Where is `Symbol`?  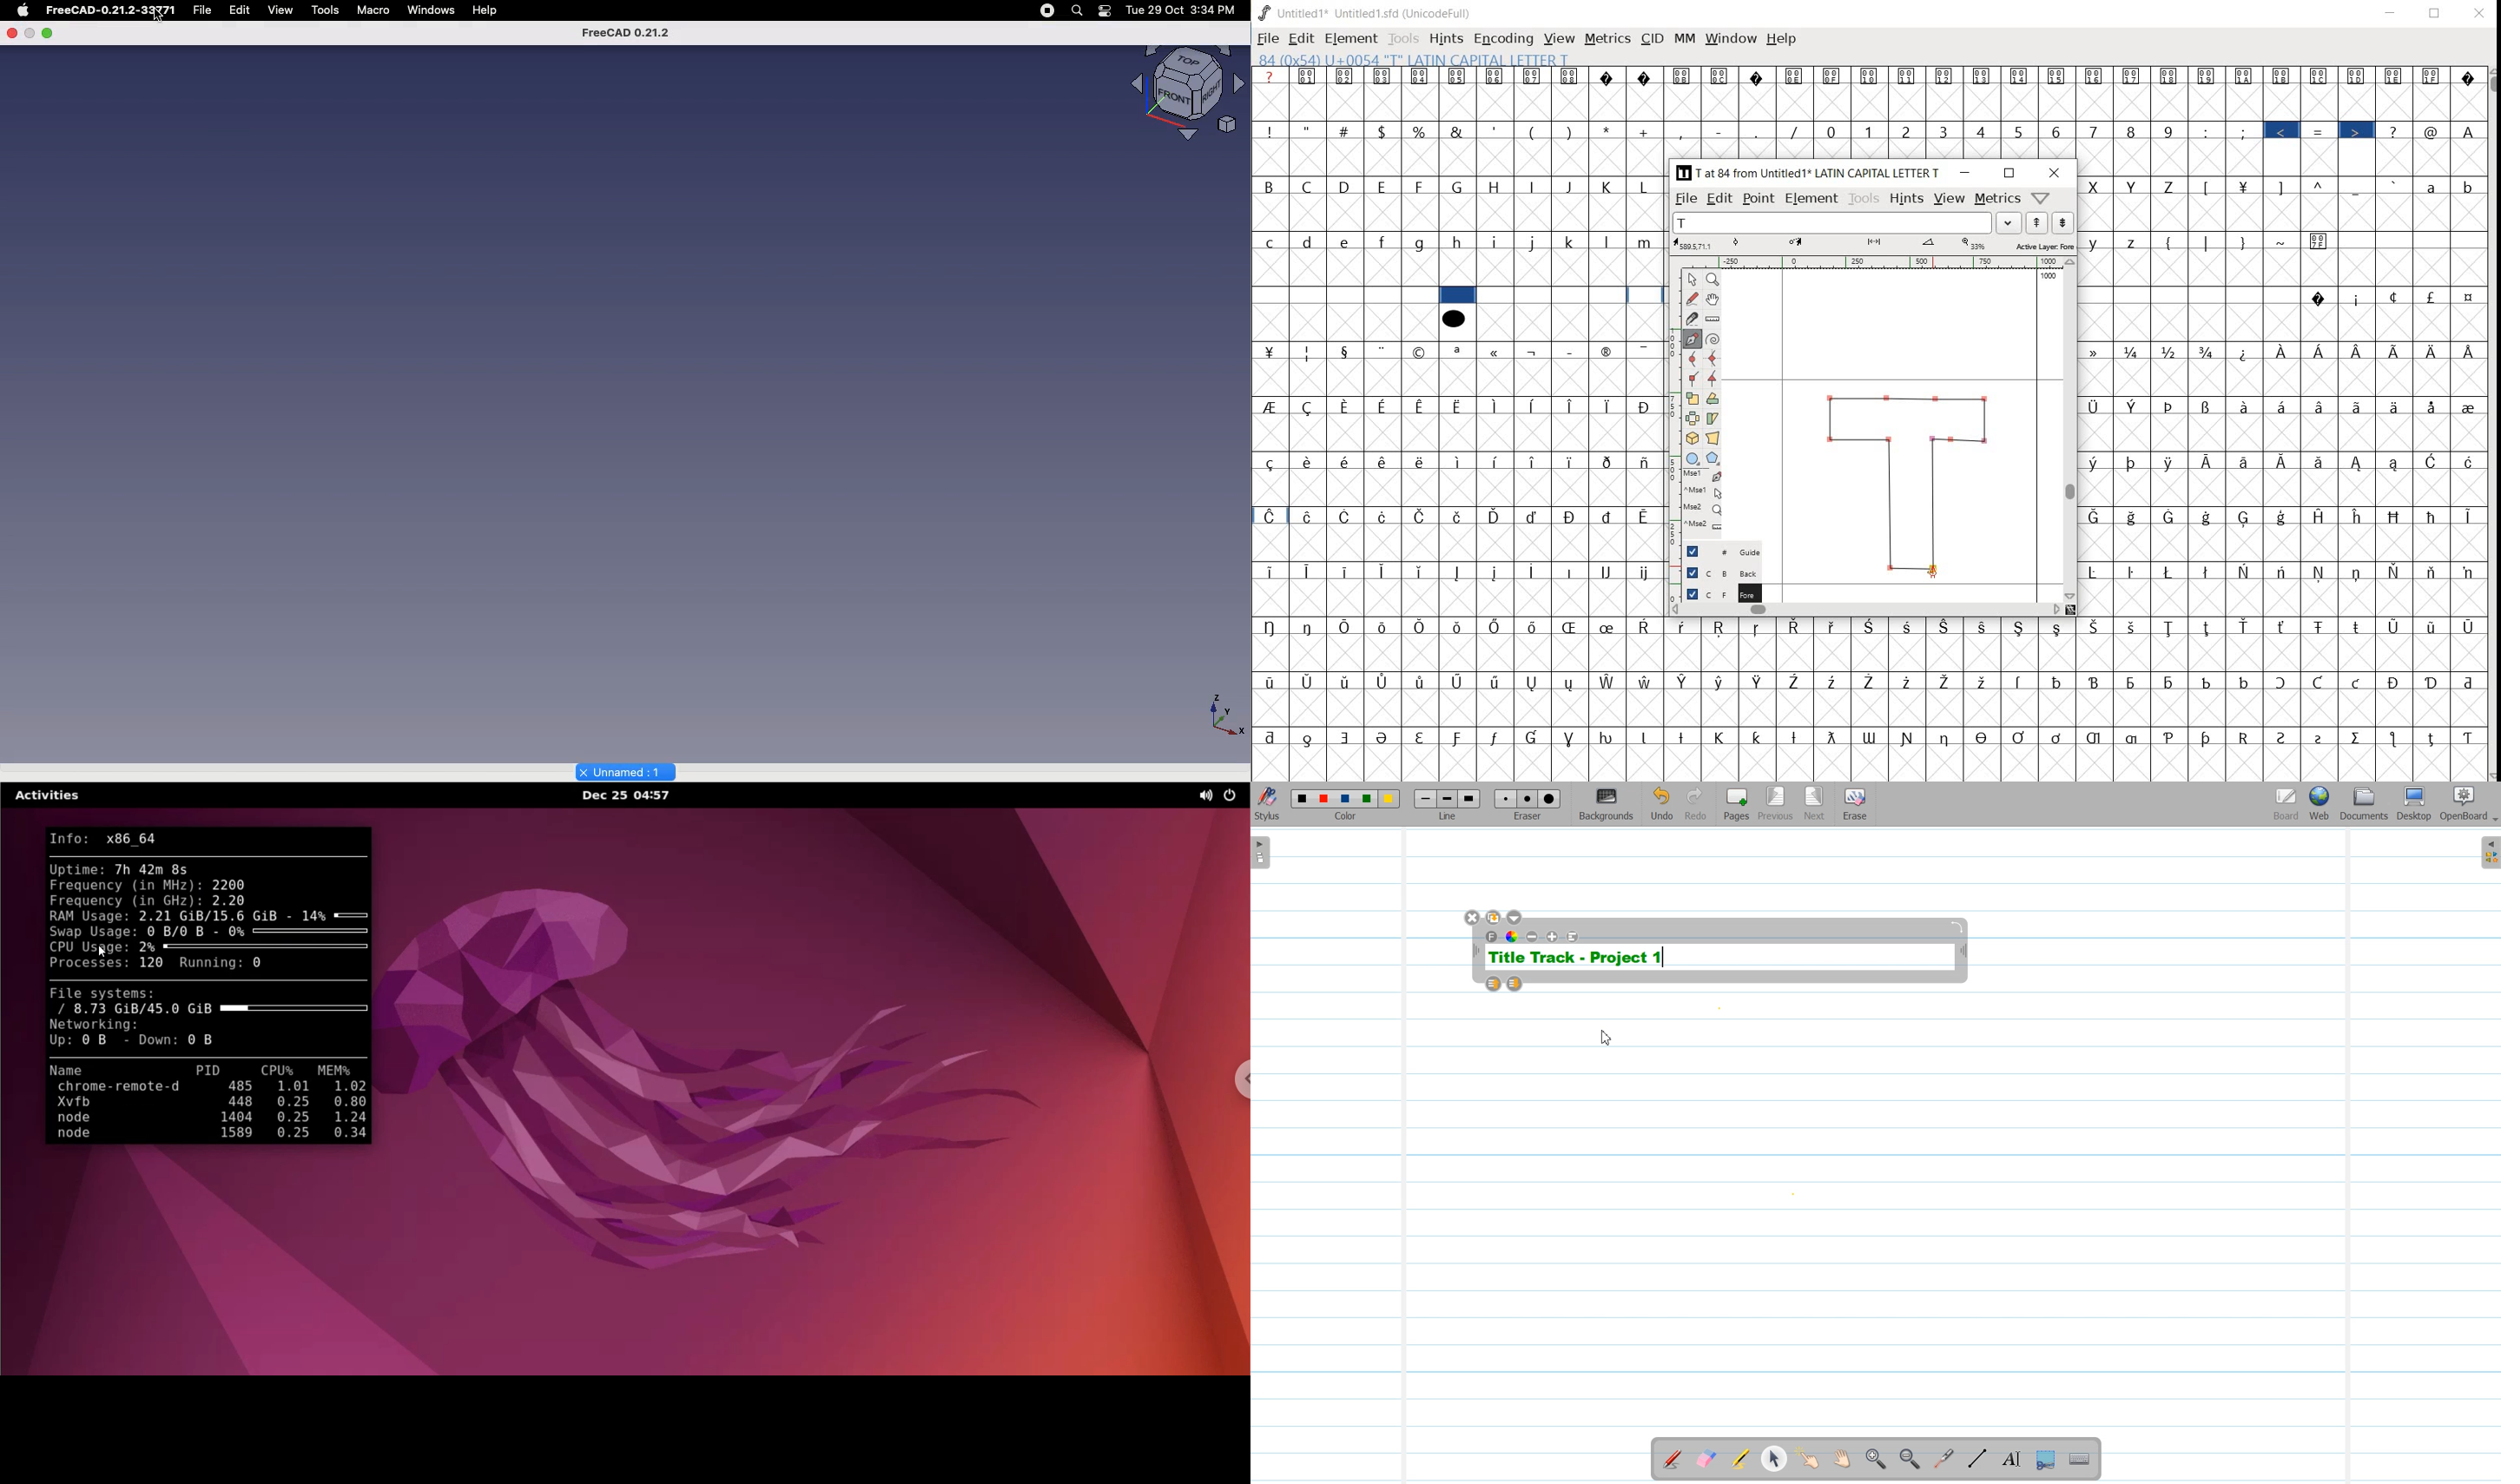 Symbol is located at coordinates (2096, 516).